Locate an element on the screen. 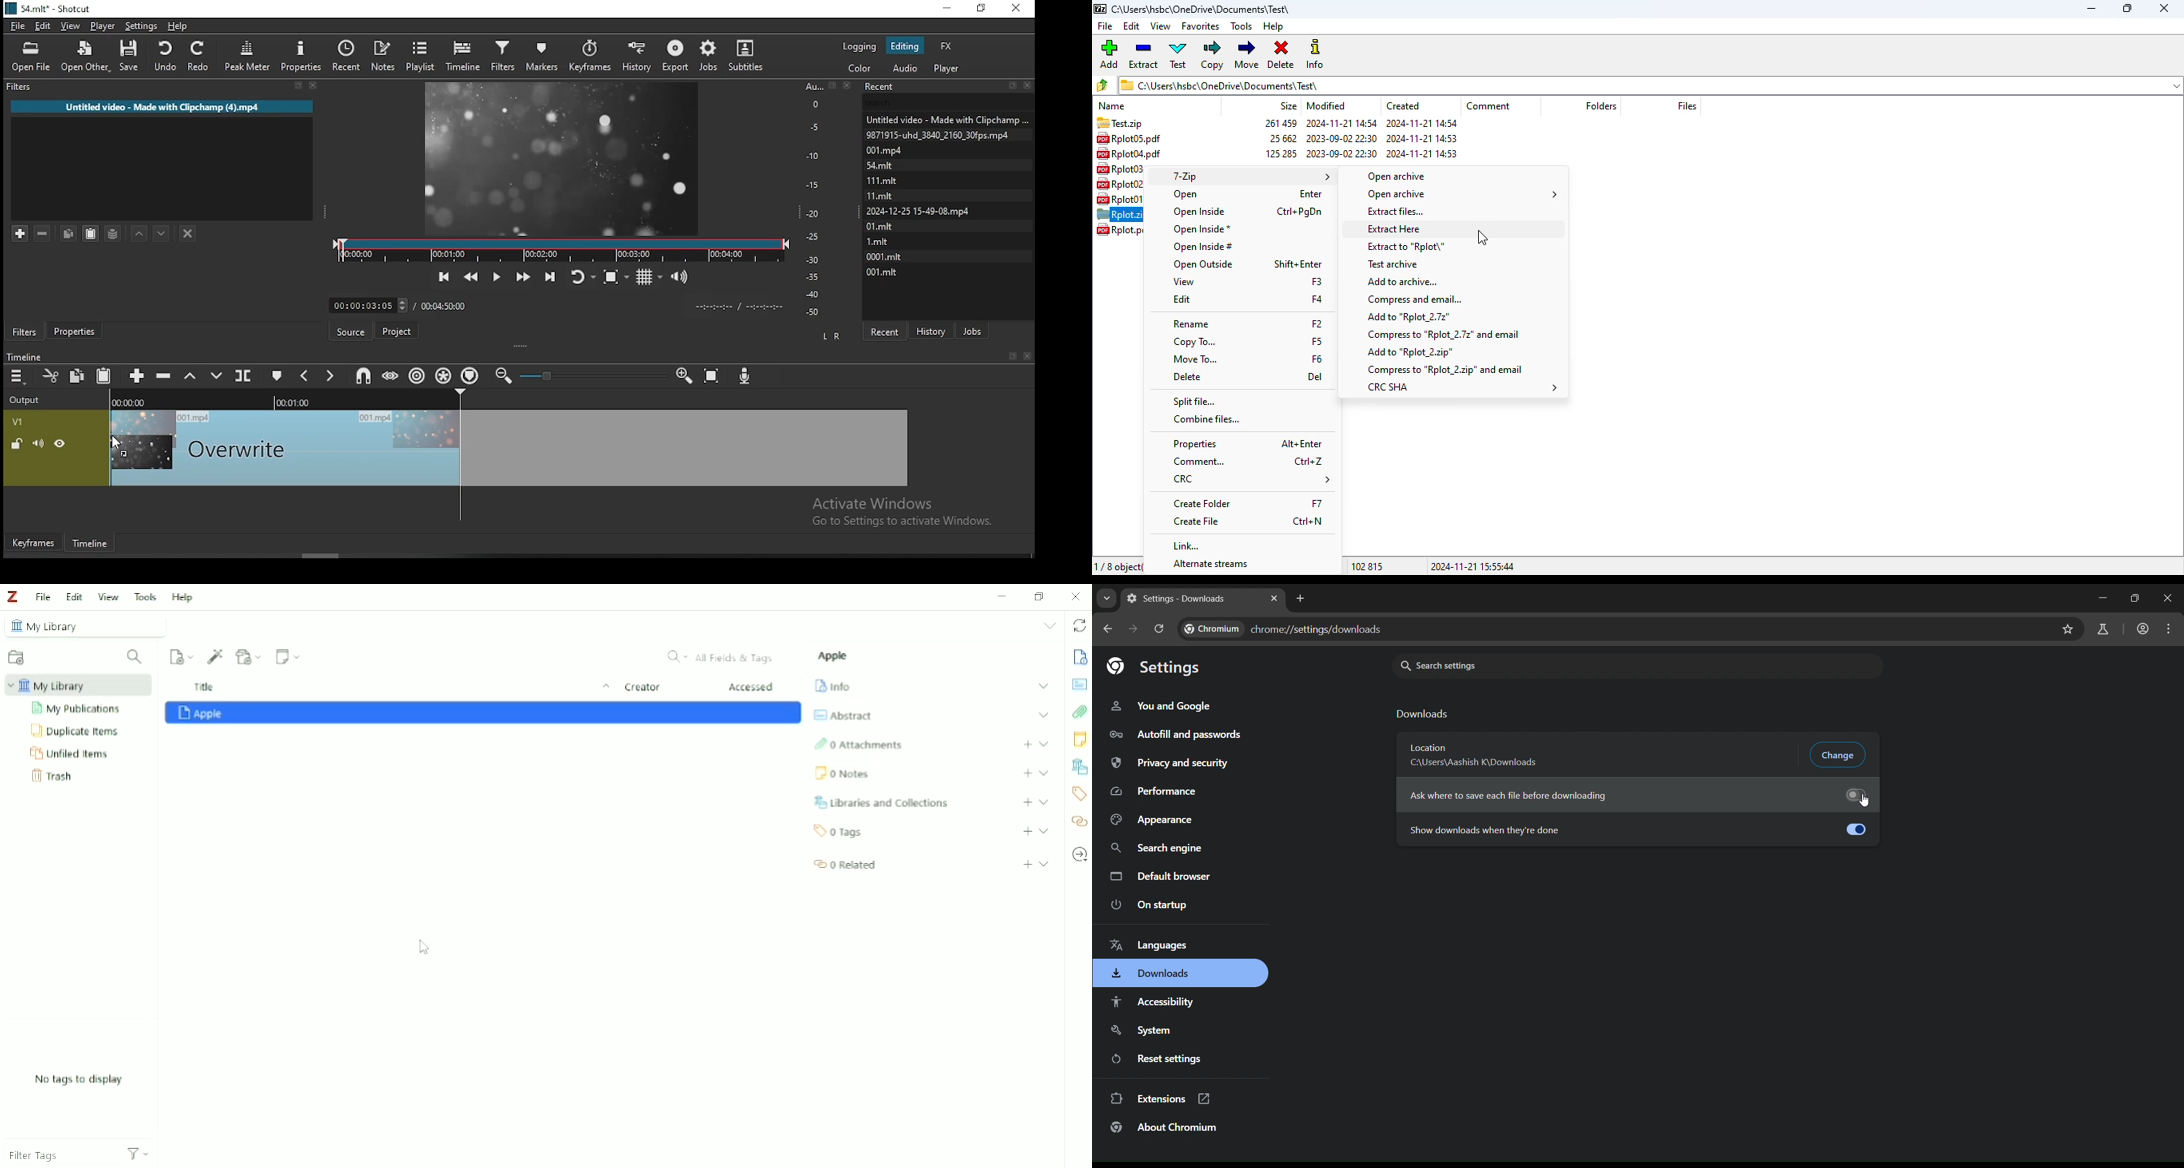  properties is located at coordinates (76, 331).